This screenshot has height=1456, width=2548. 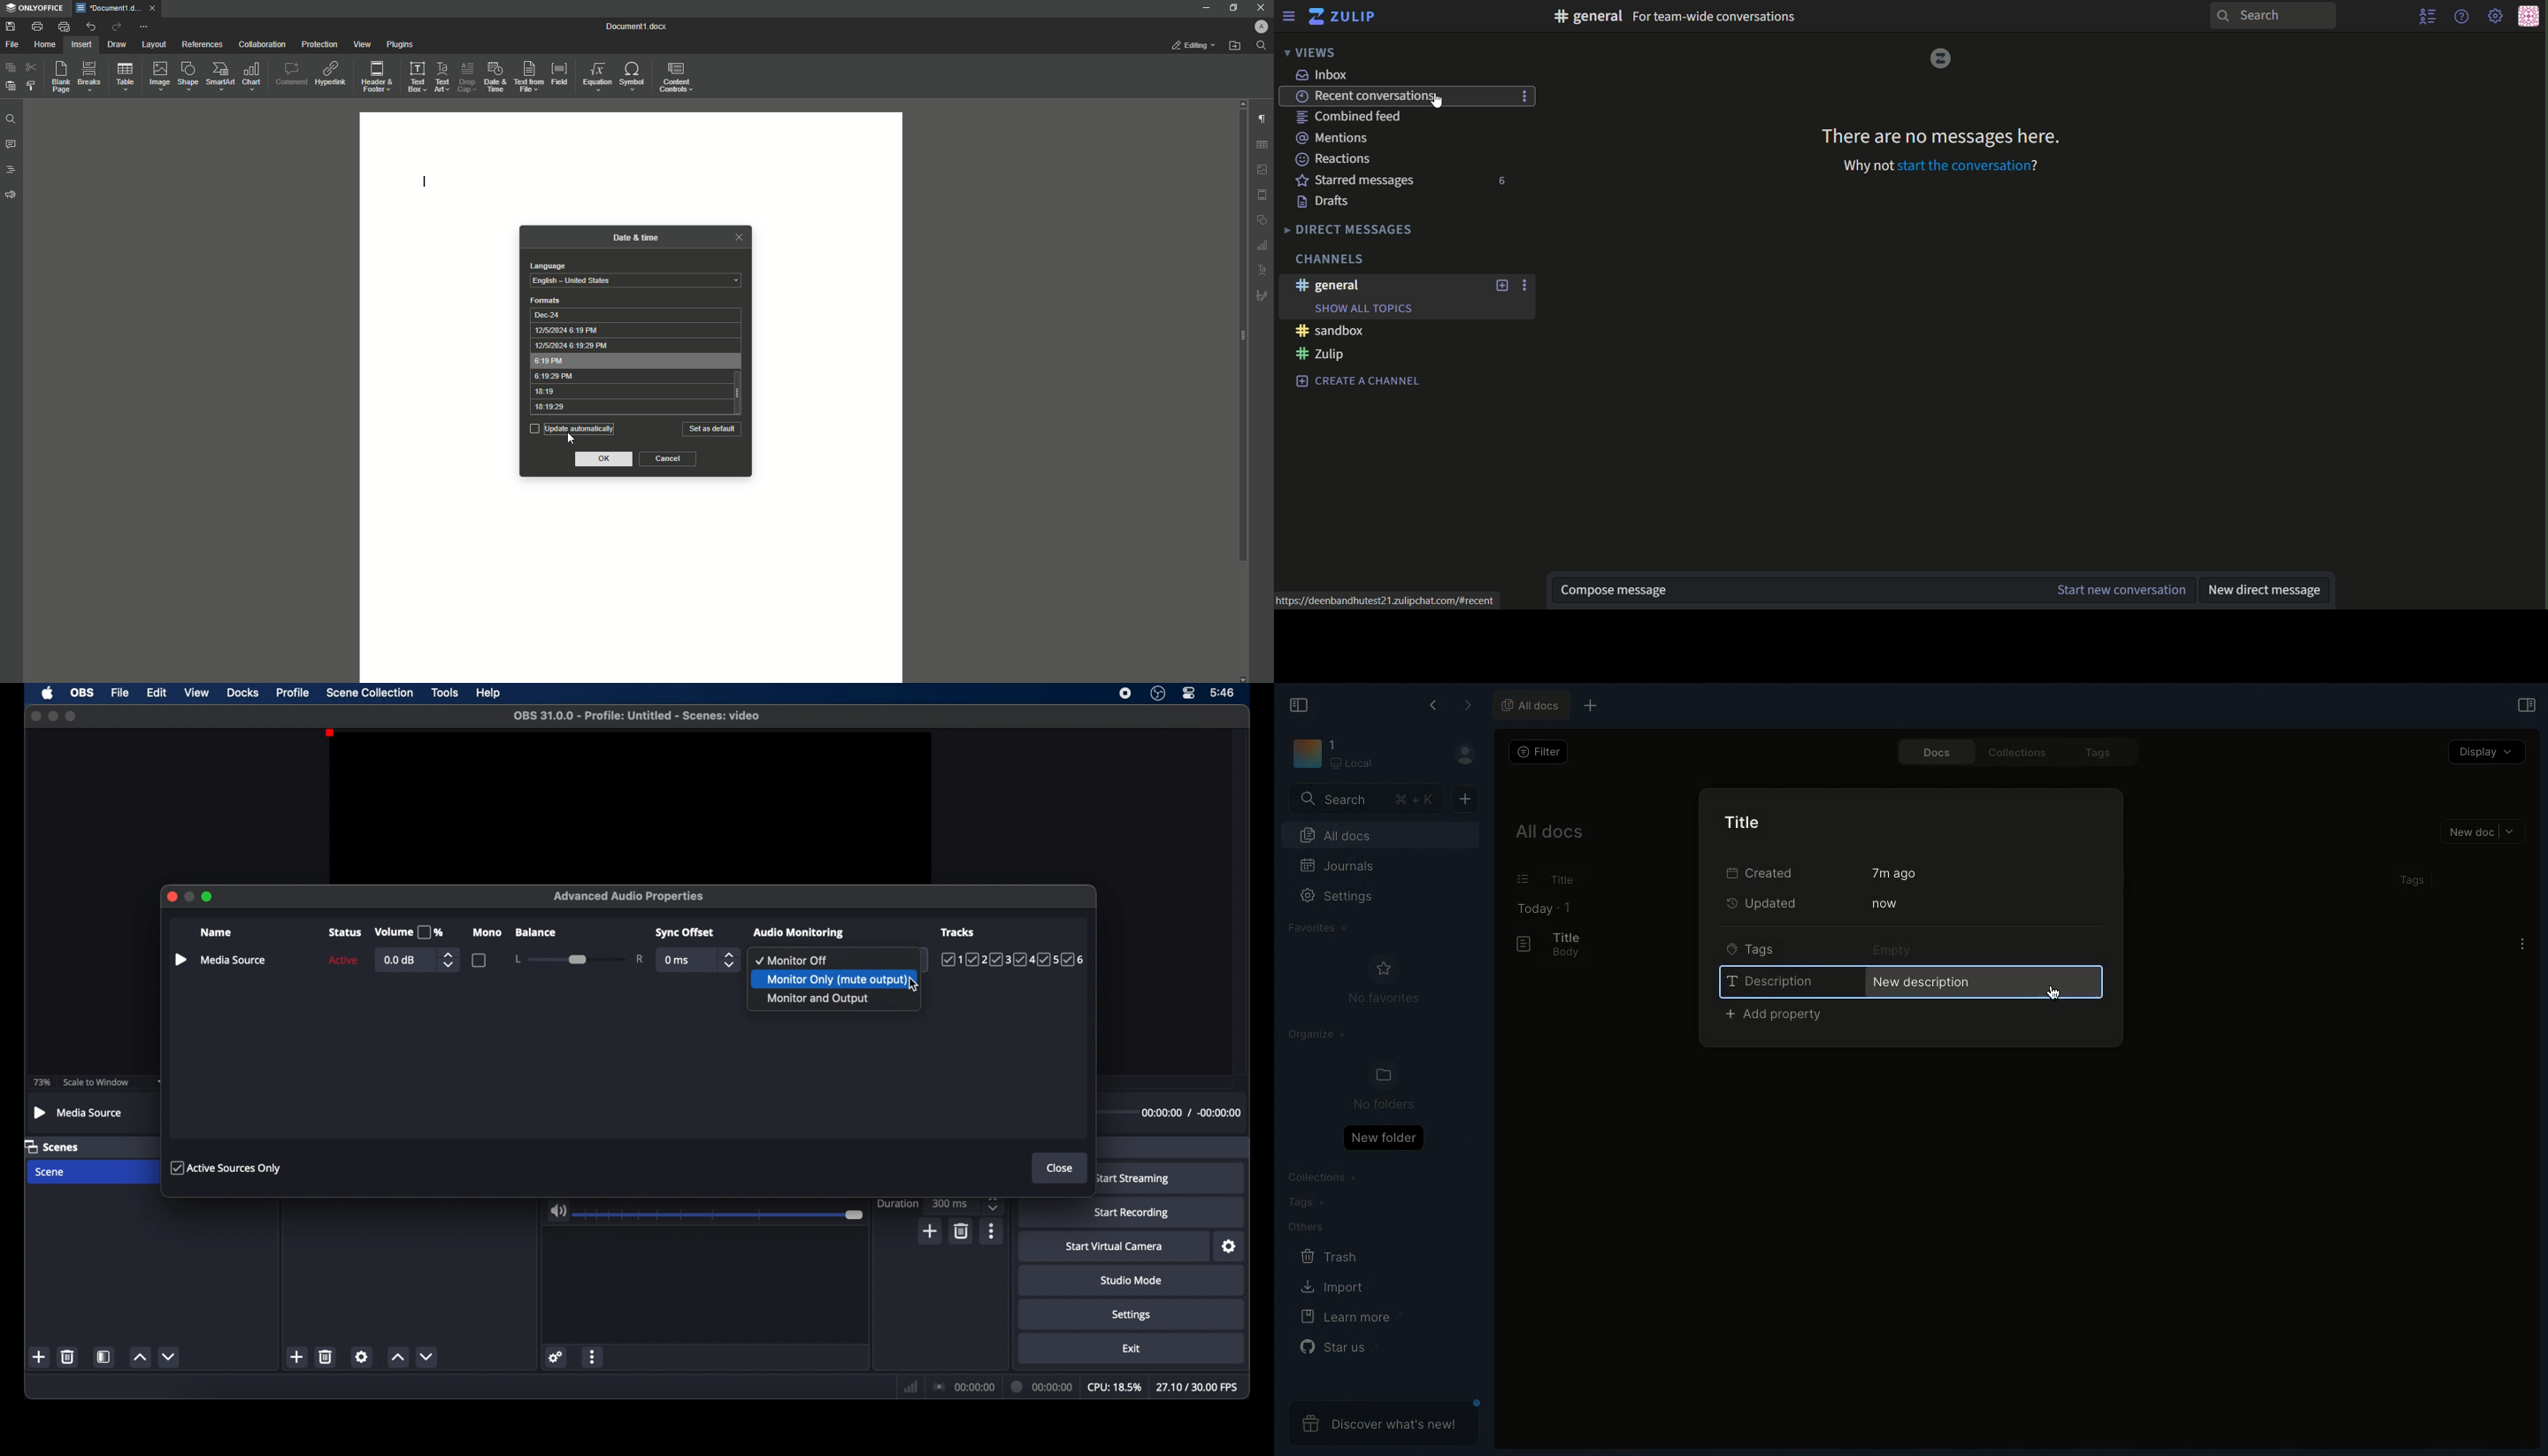 I want to click on 6:19 PM, so click(x=630, y=361).